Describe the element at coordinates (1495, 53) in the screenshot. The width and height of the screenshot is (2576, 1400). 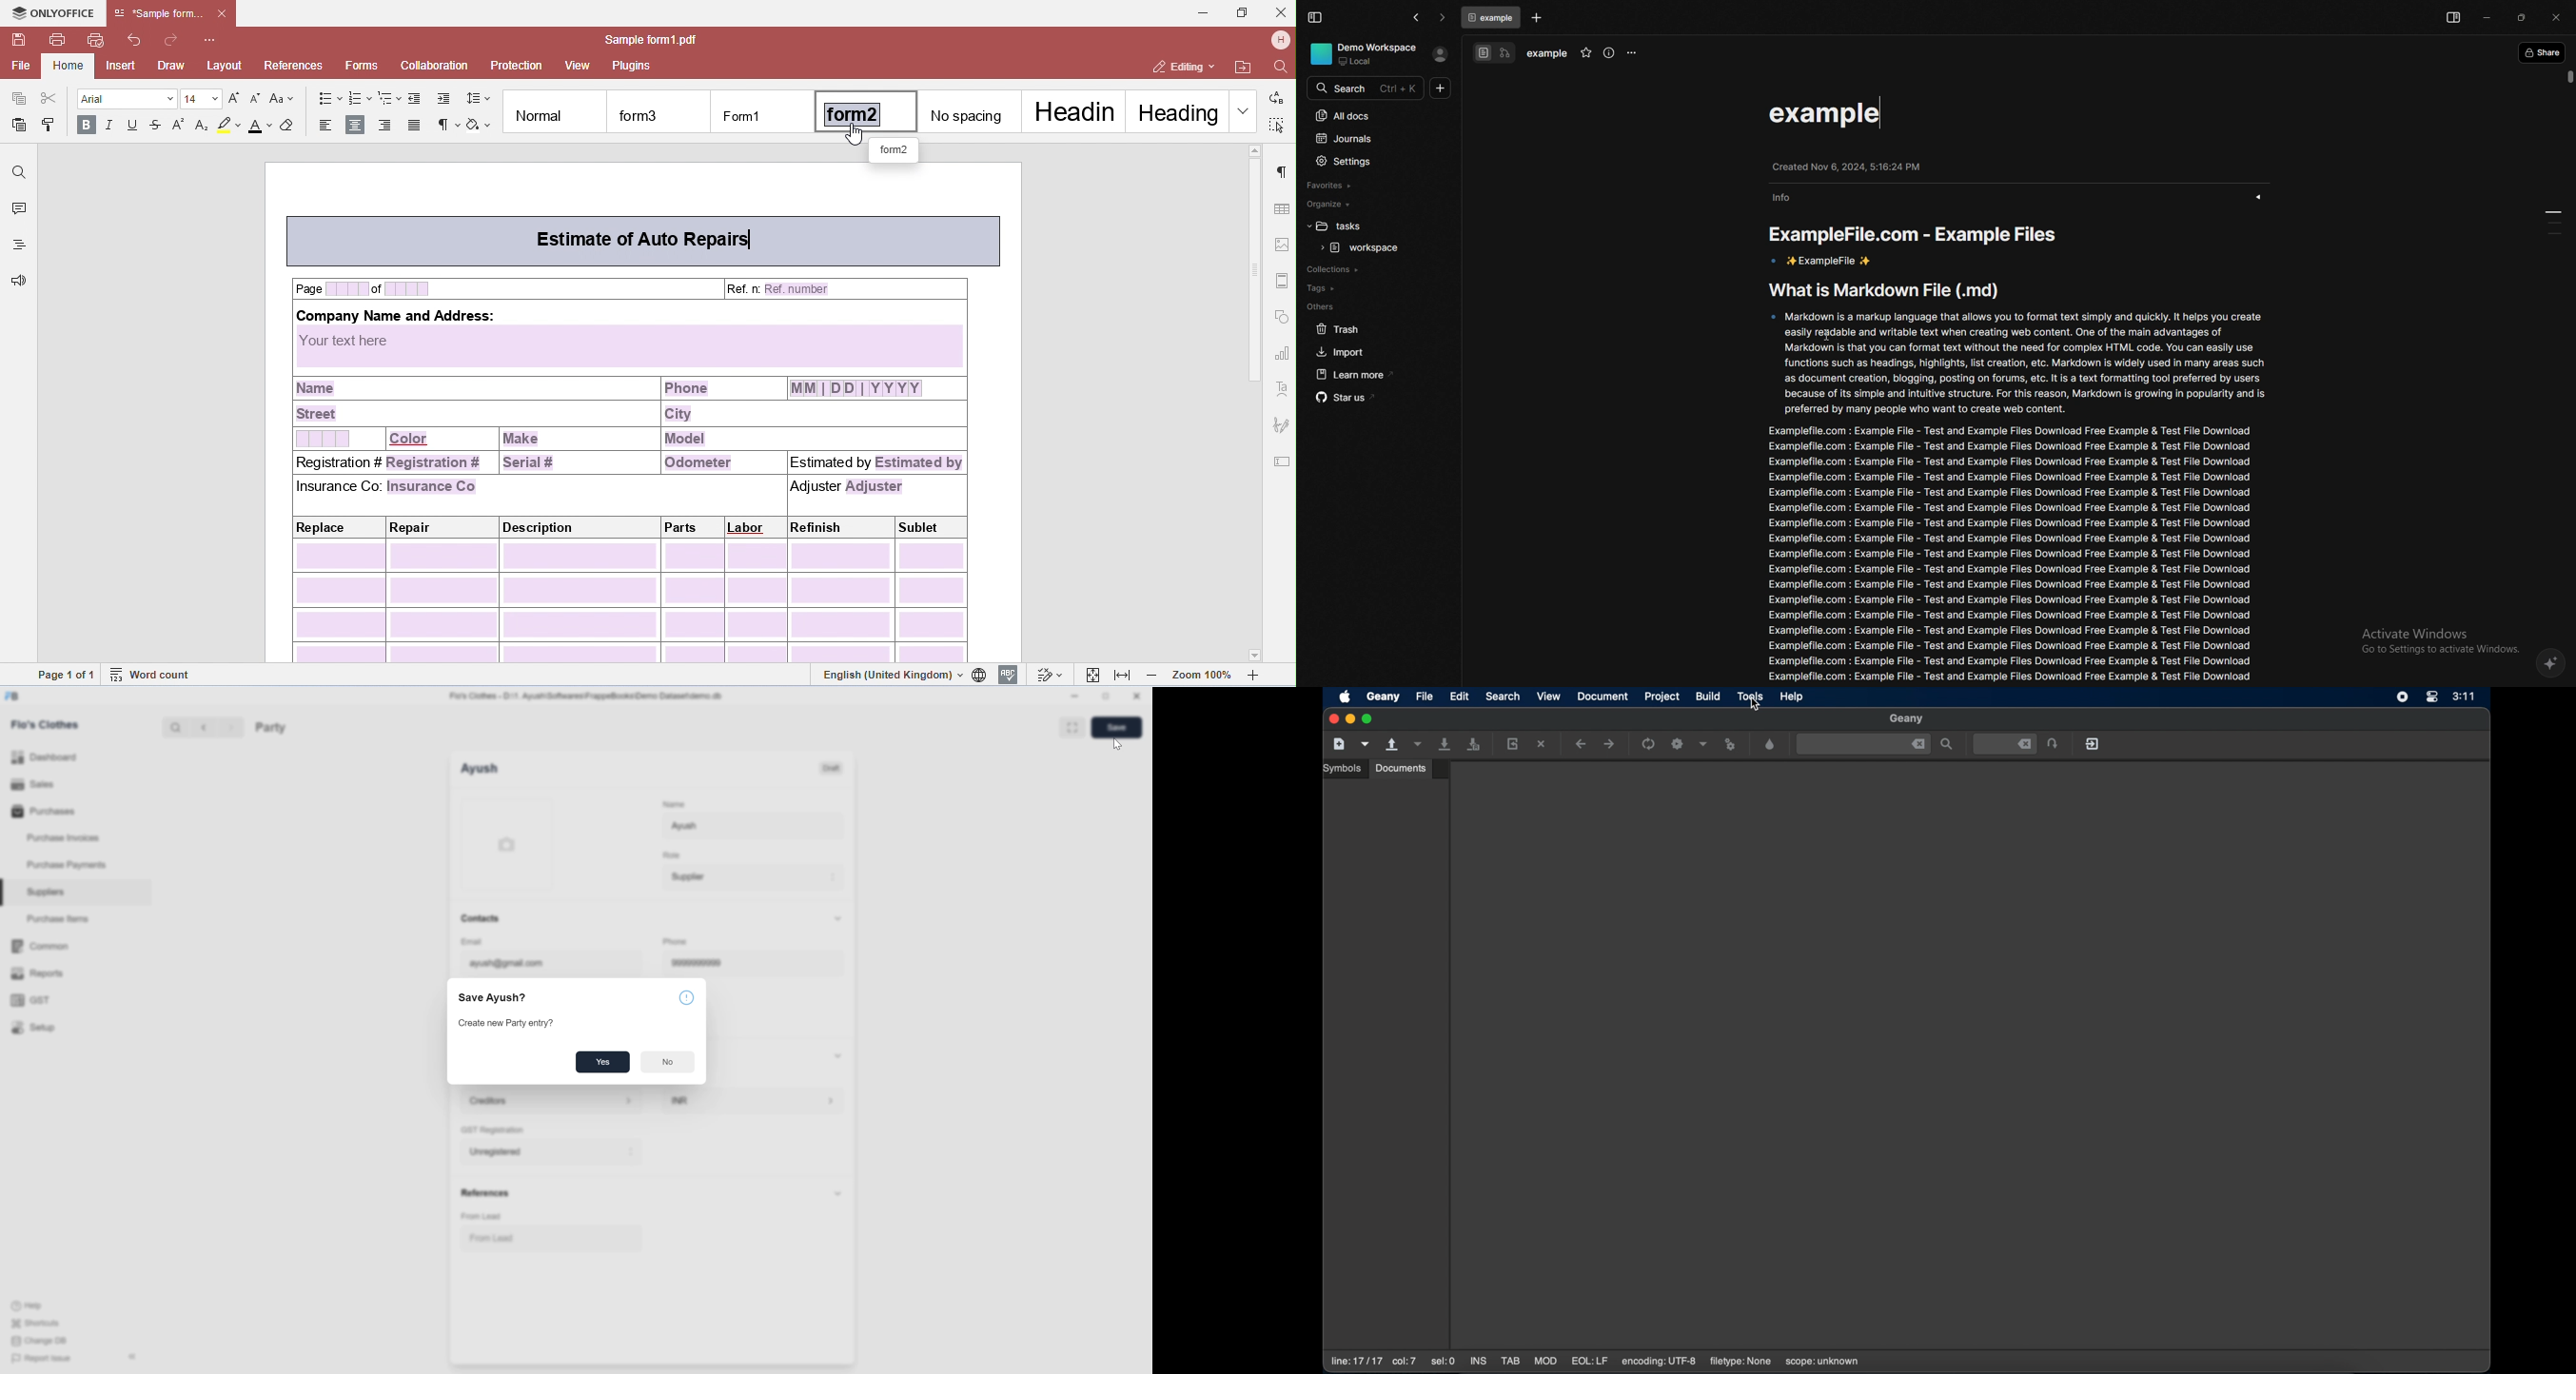
I see `switch` at that location.